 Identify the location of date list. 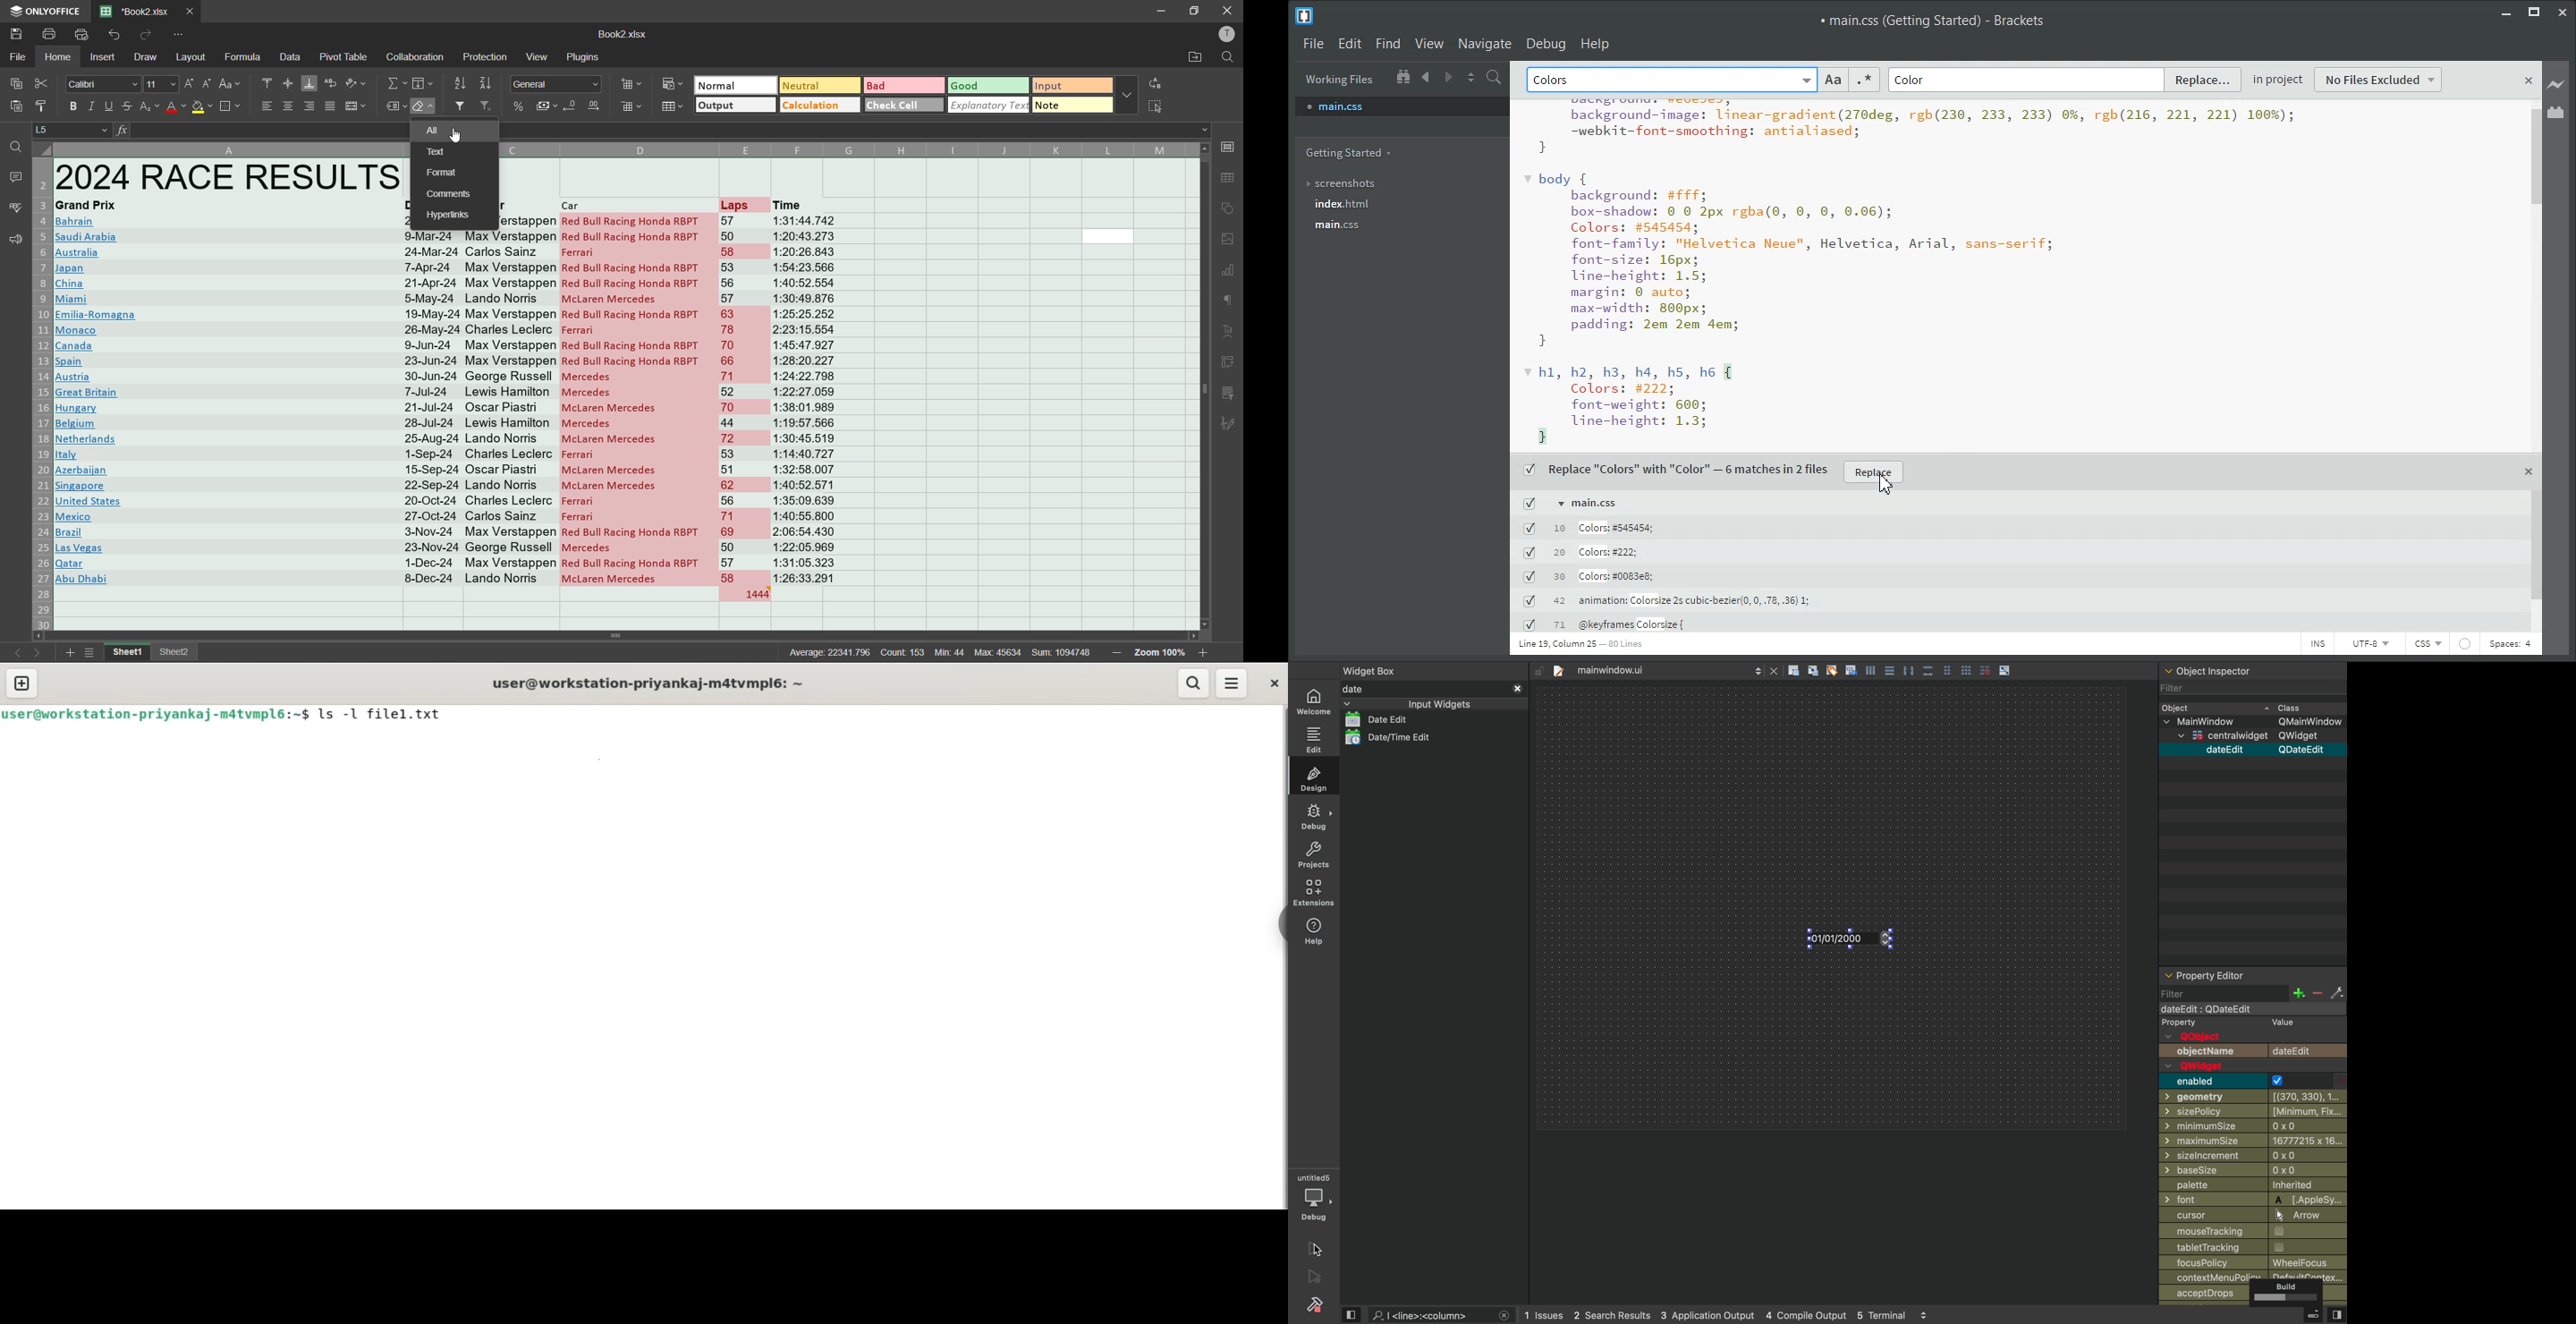
(1396, 719).